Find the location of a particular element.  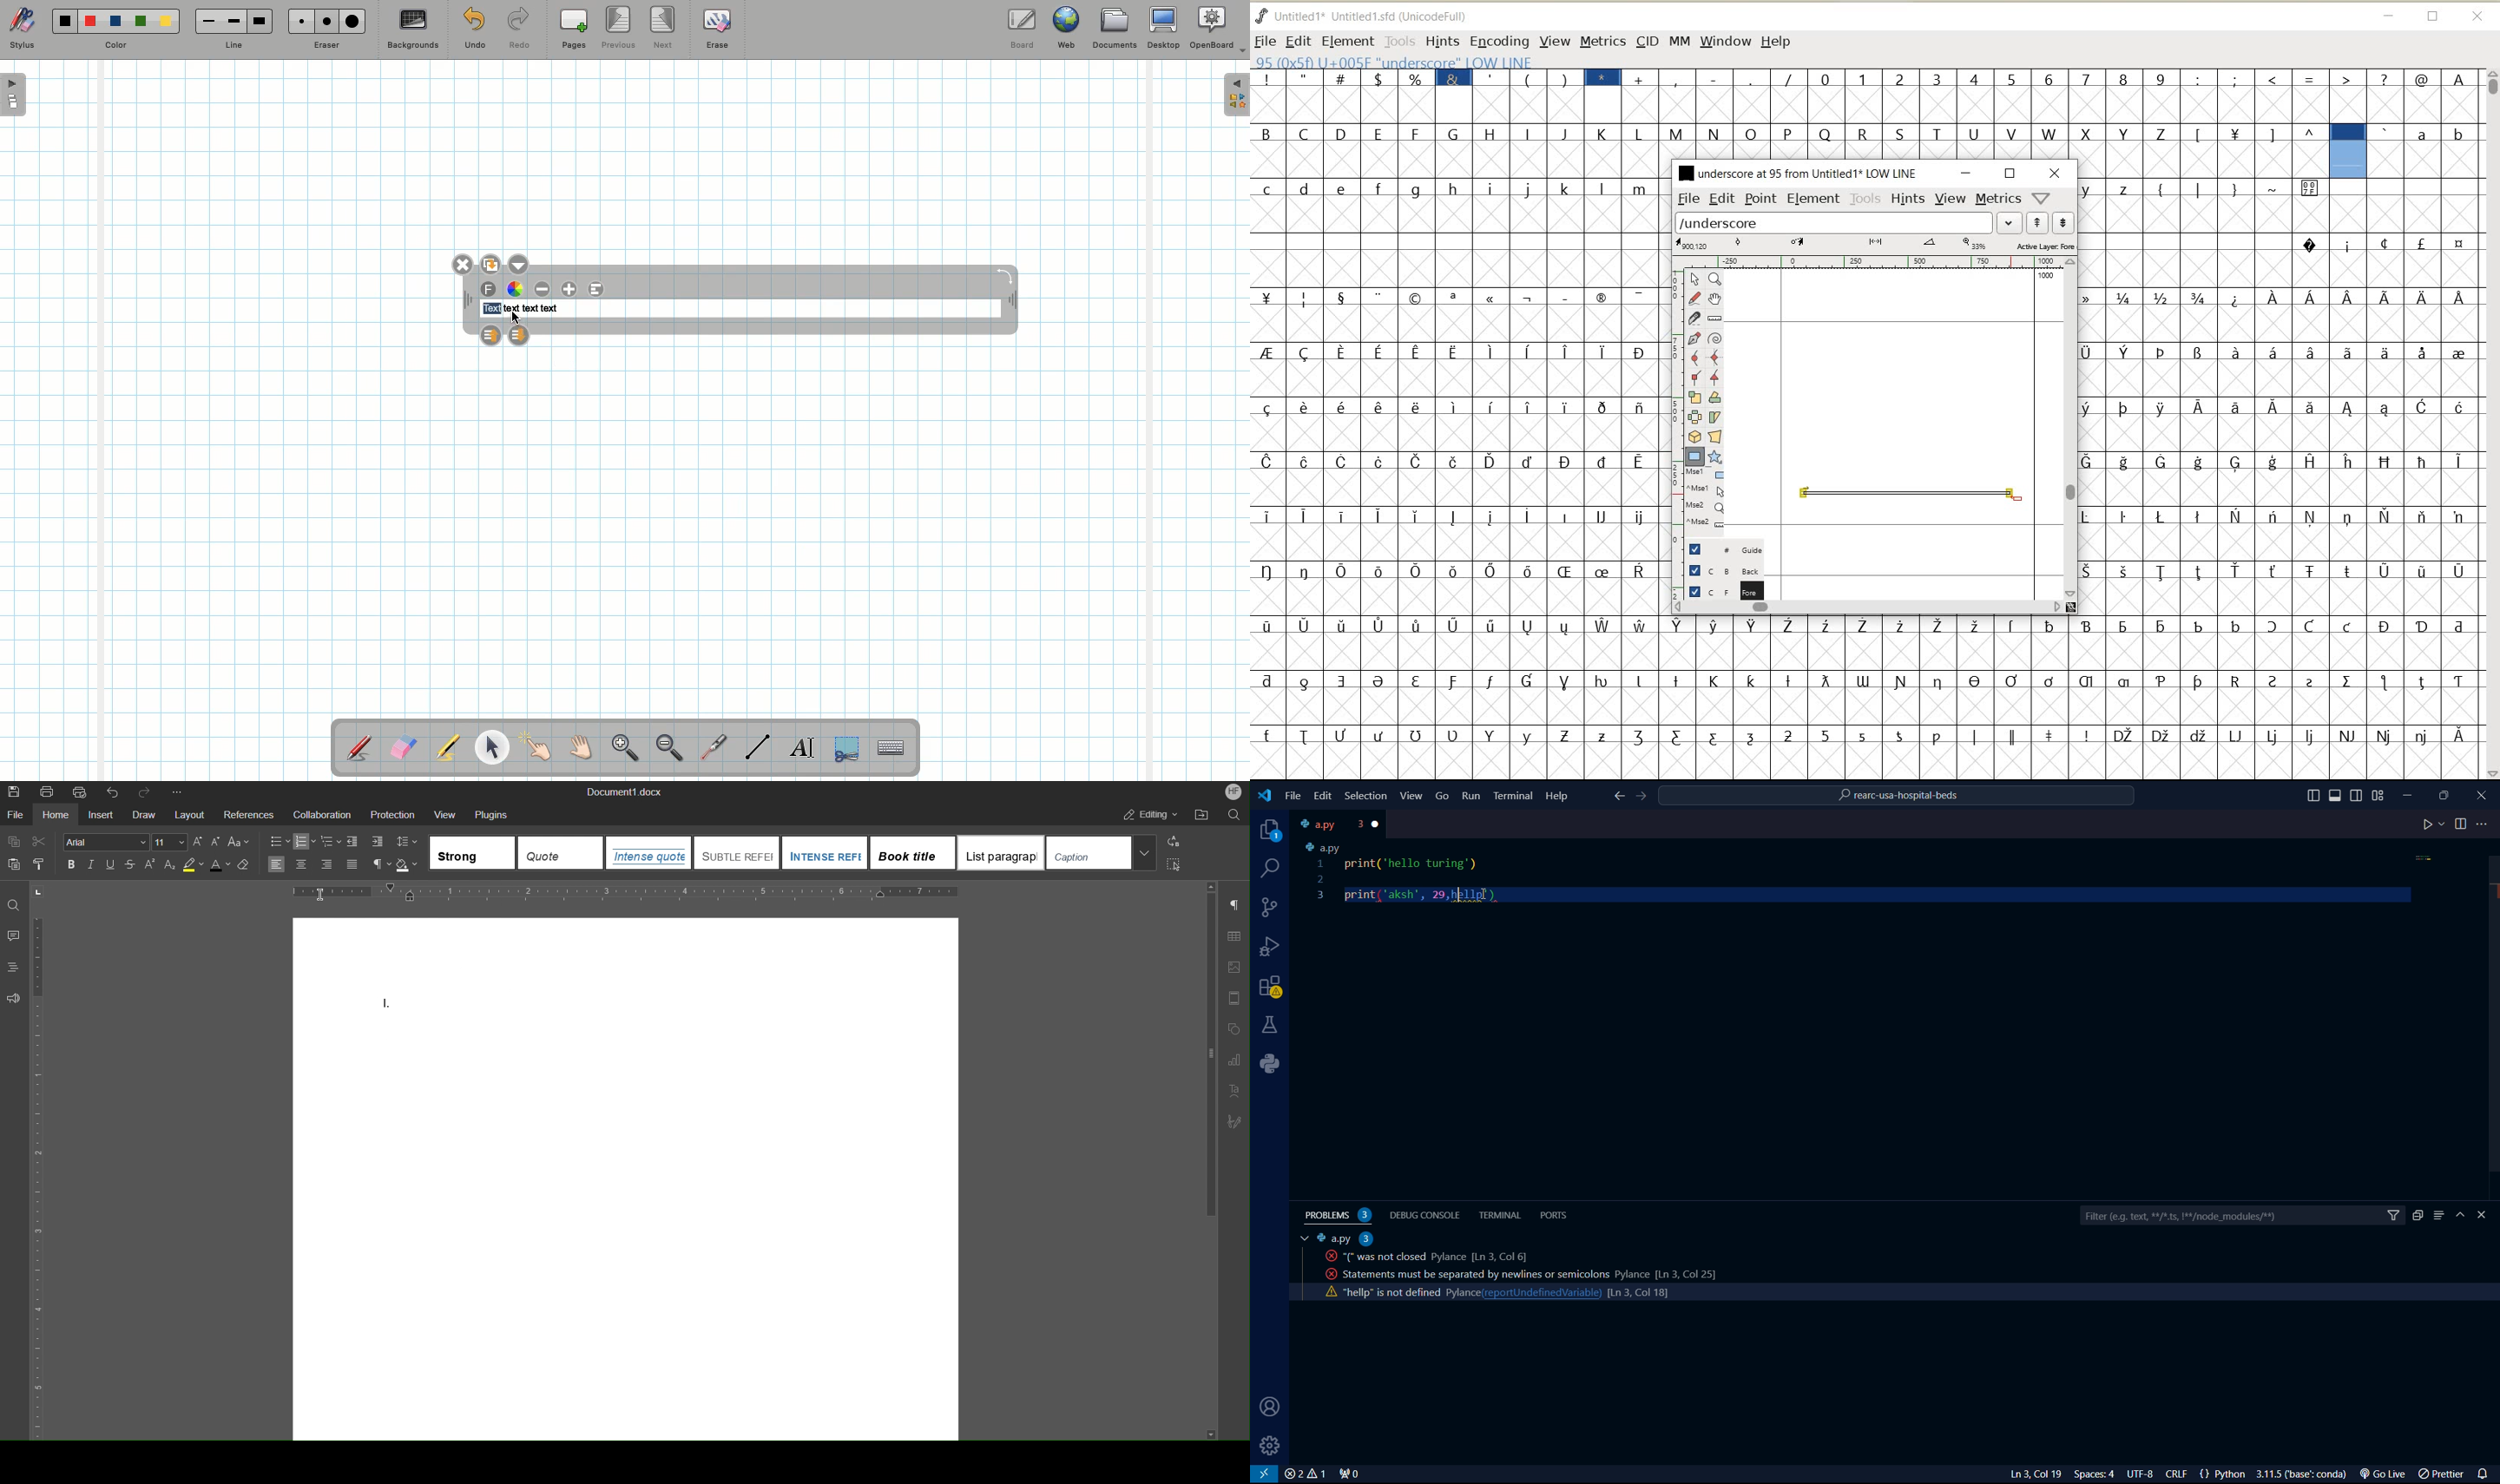

Layout is located at coordinates (189, 815).